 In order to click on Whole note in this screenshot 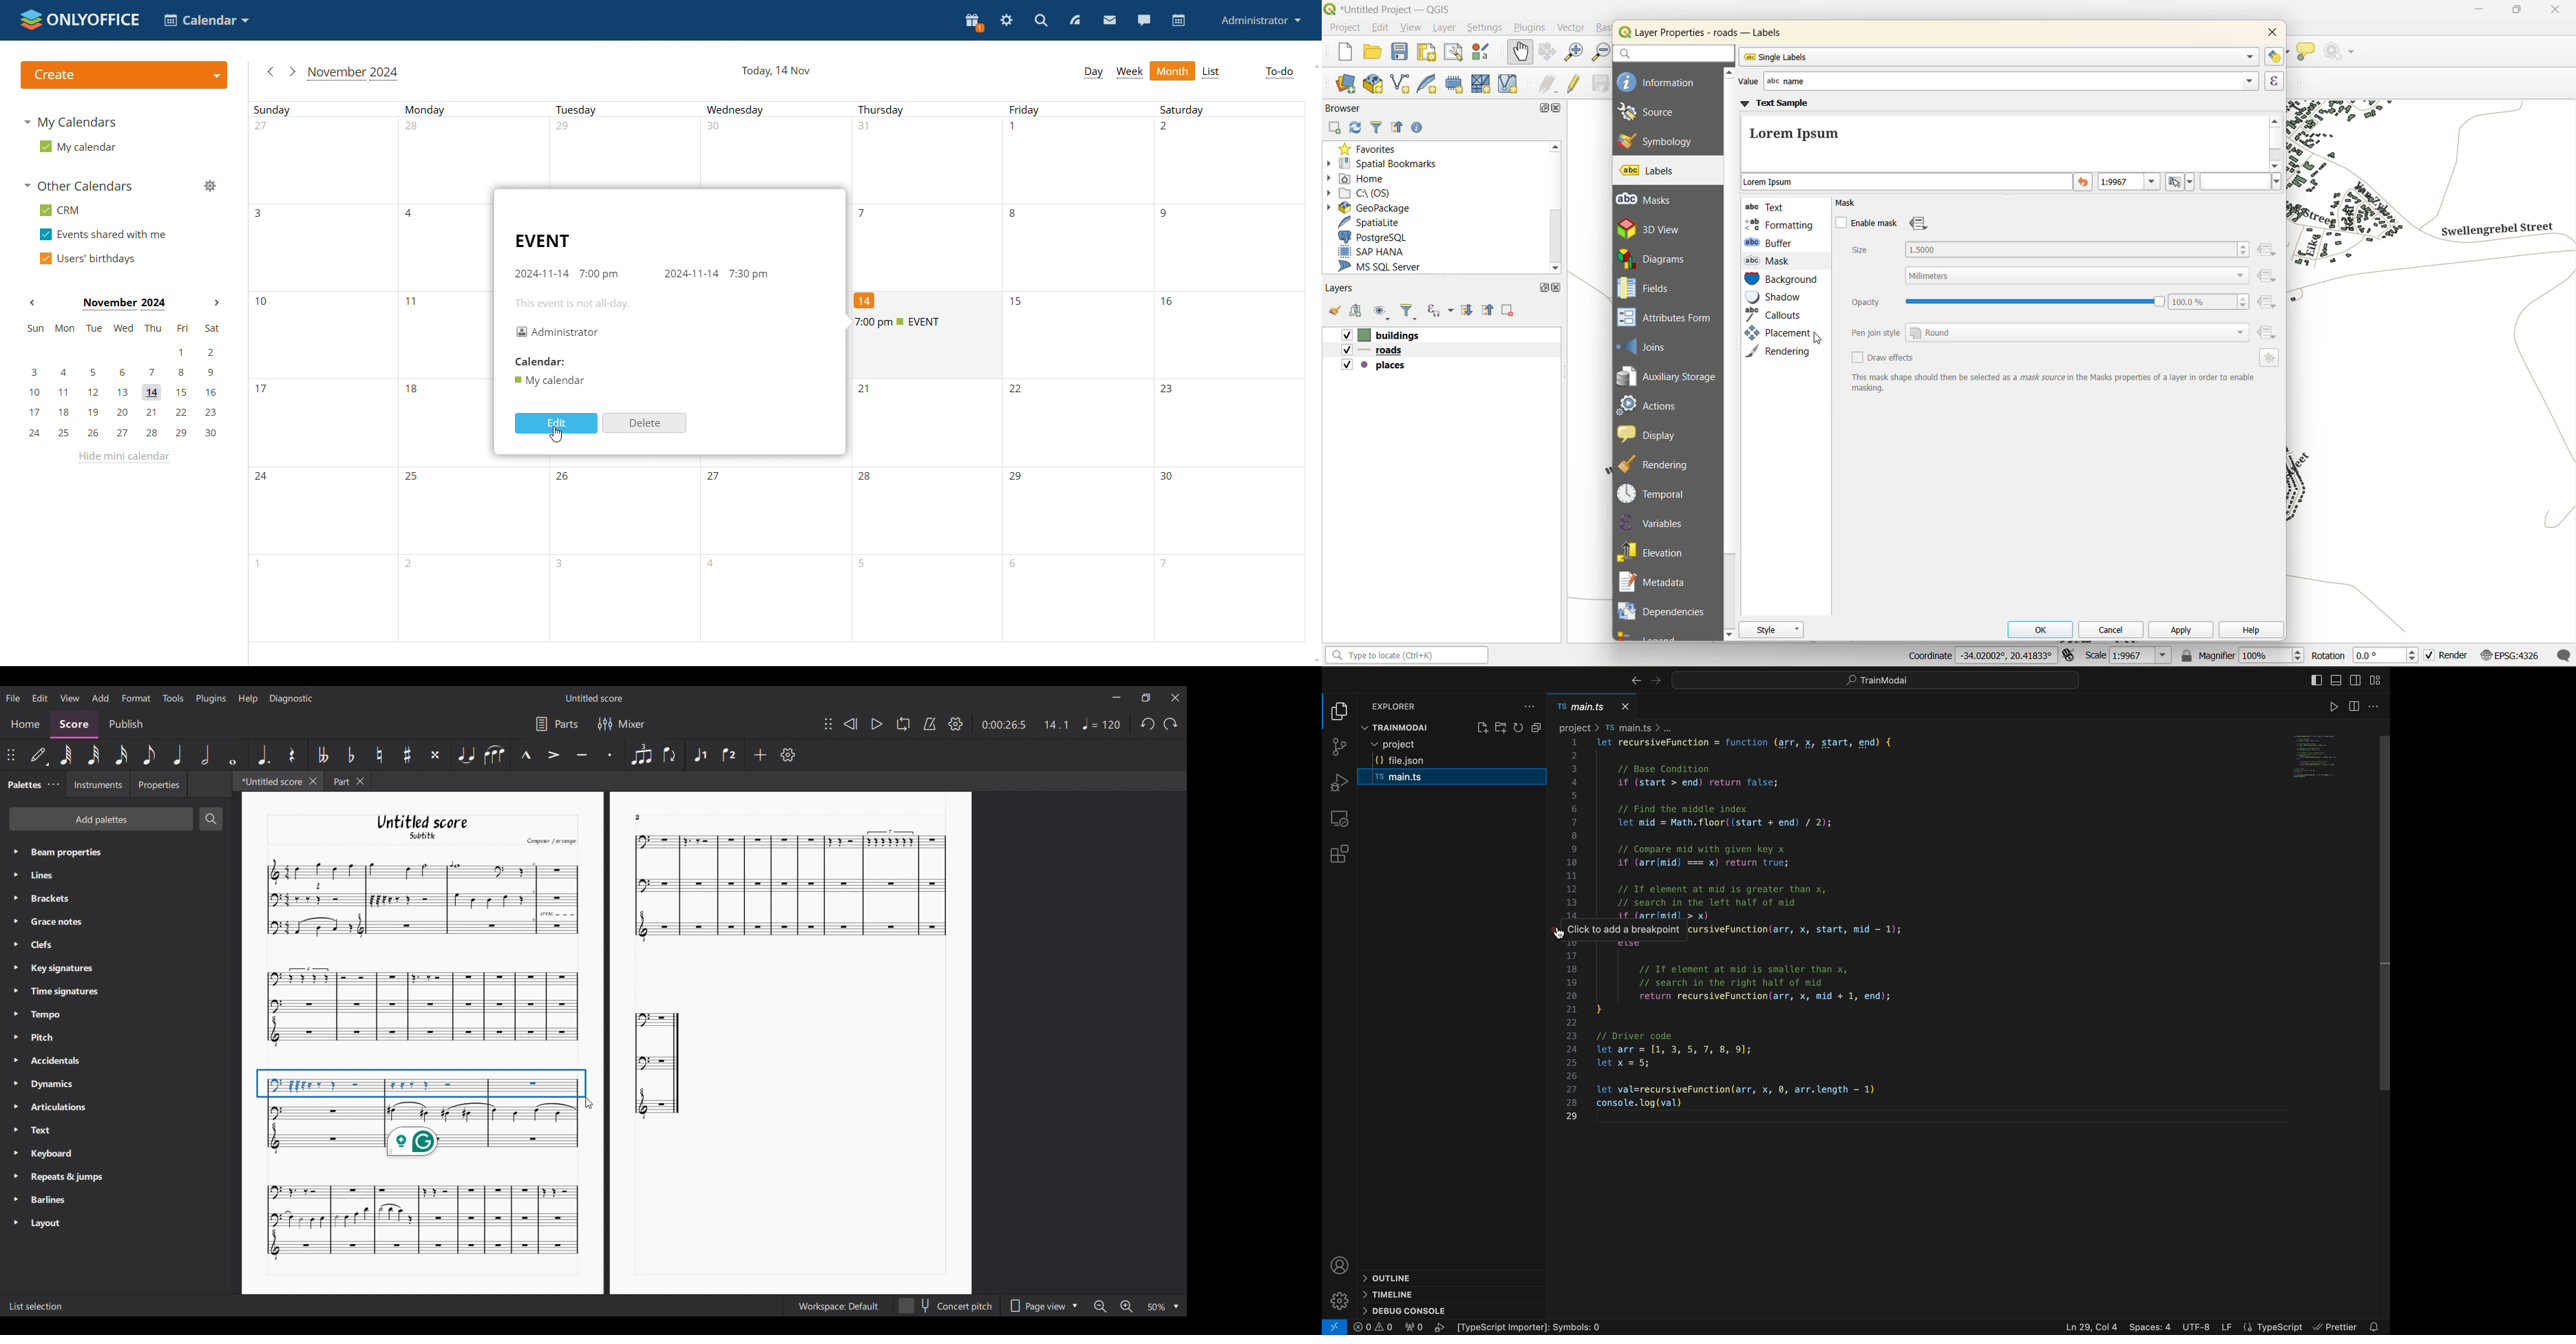, I will do `click(233, 755)`.